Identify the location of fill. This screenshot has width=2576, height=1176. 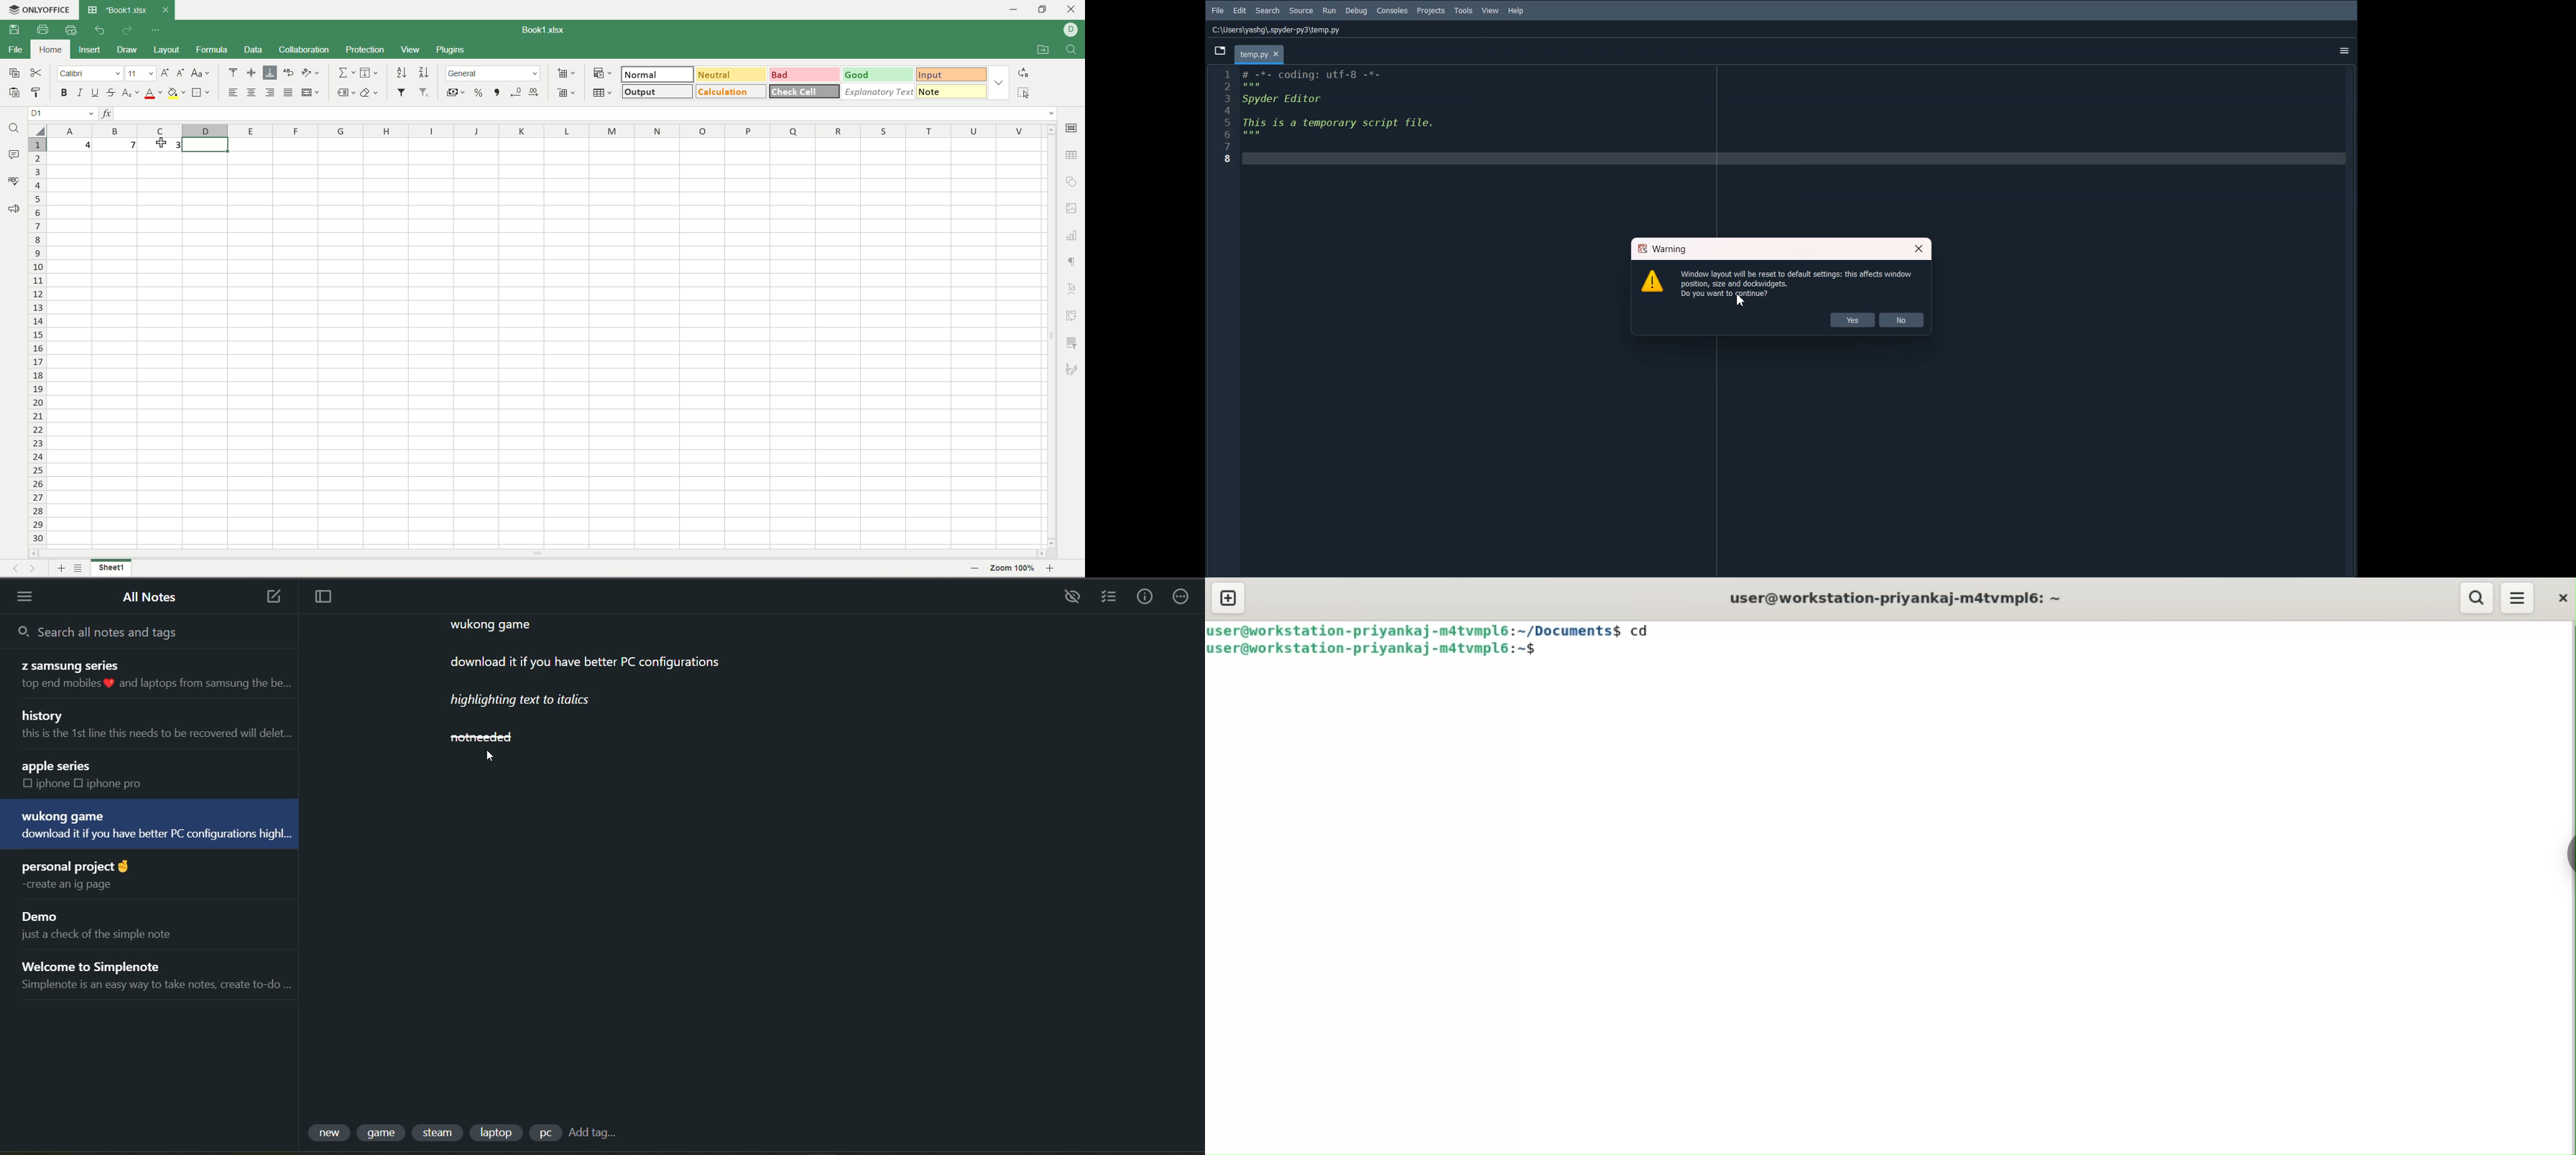
(369, 73).